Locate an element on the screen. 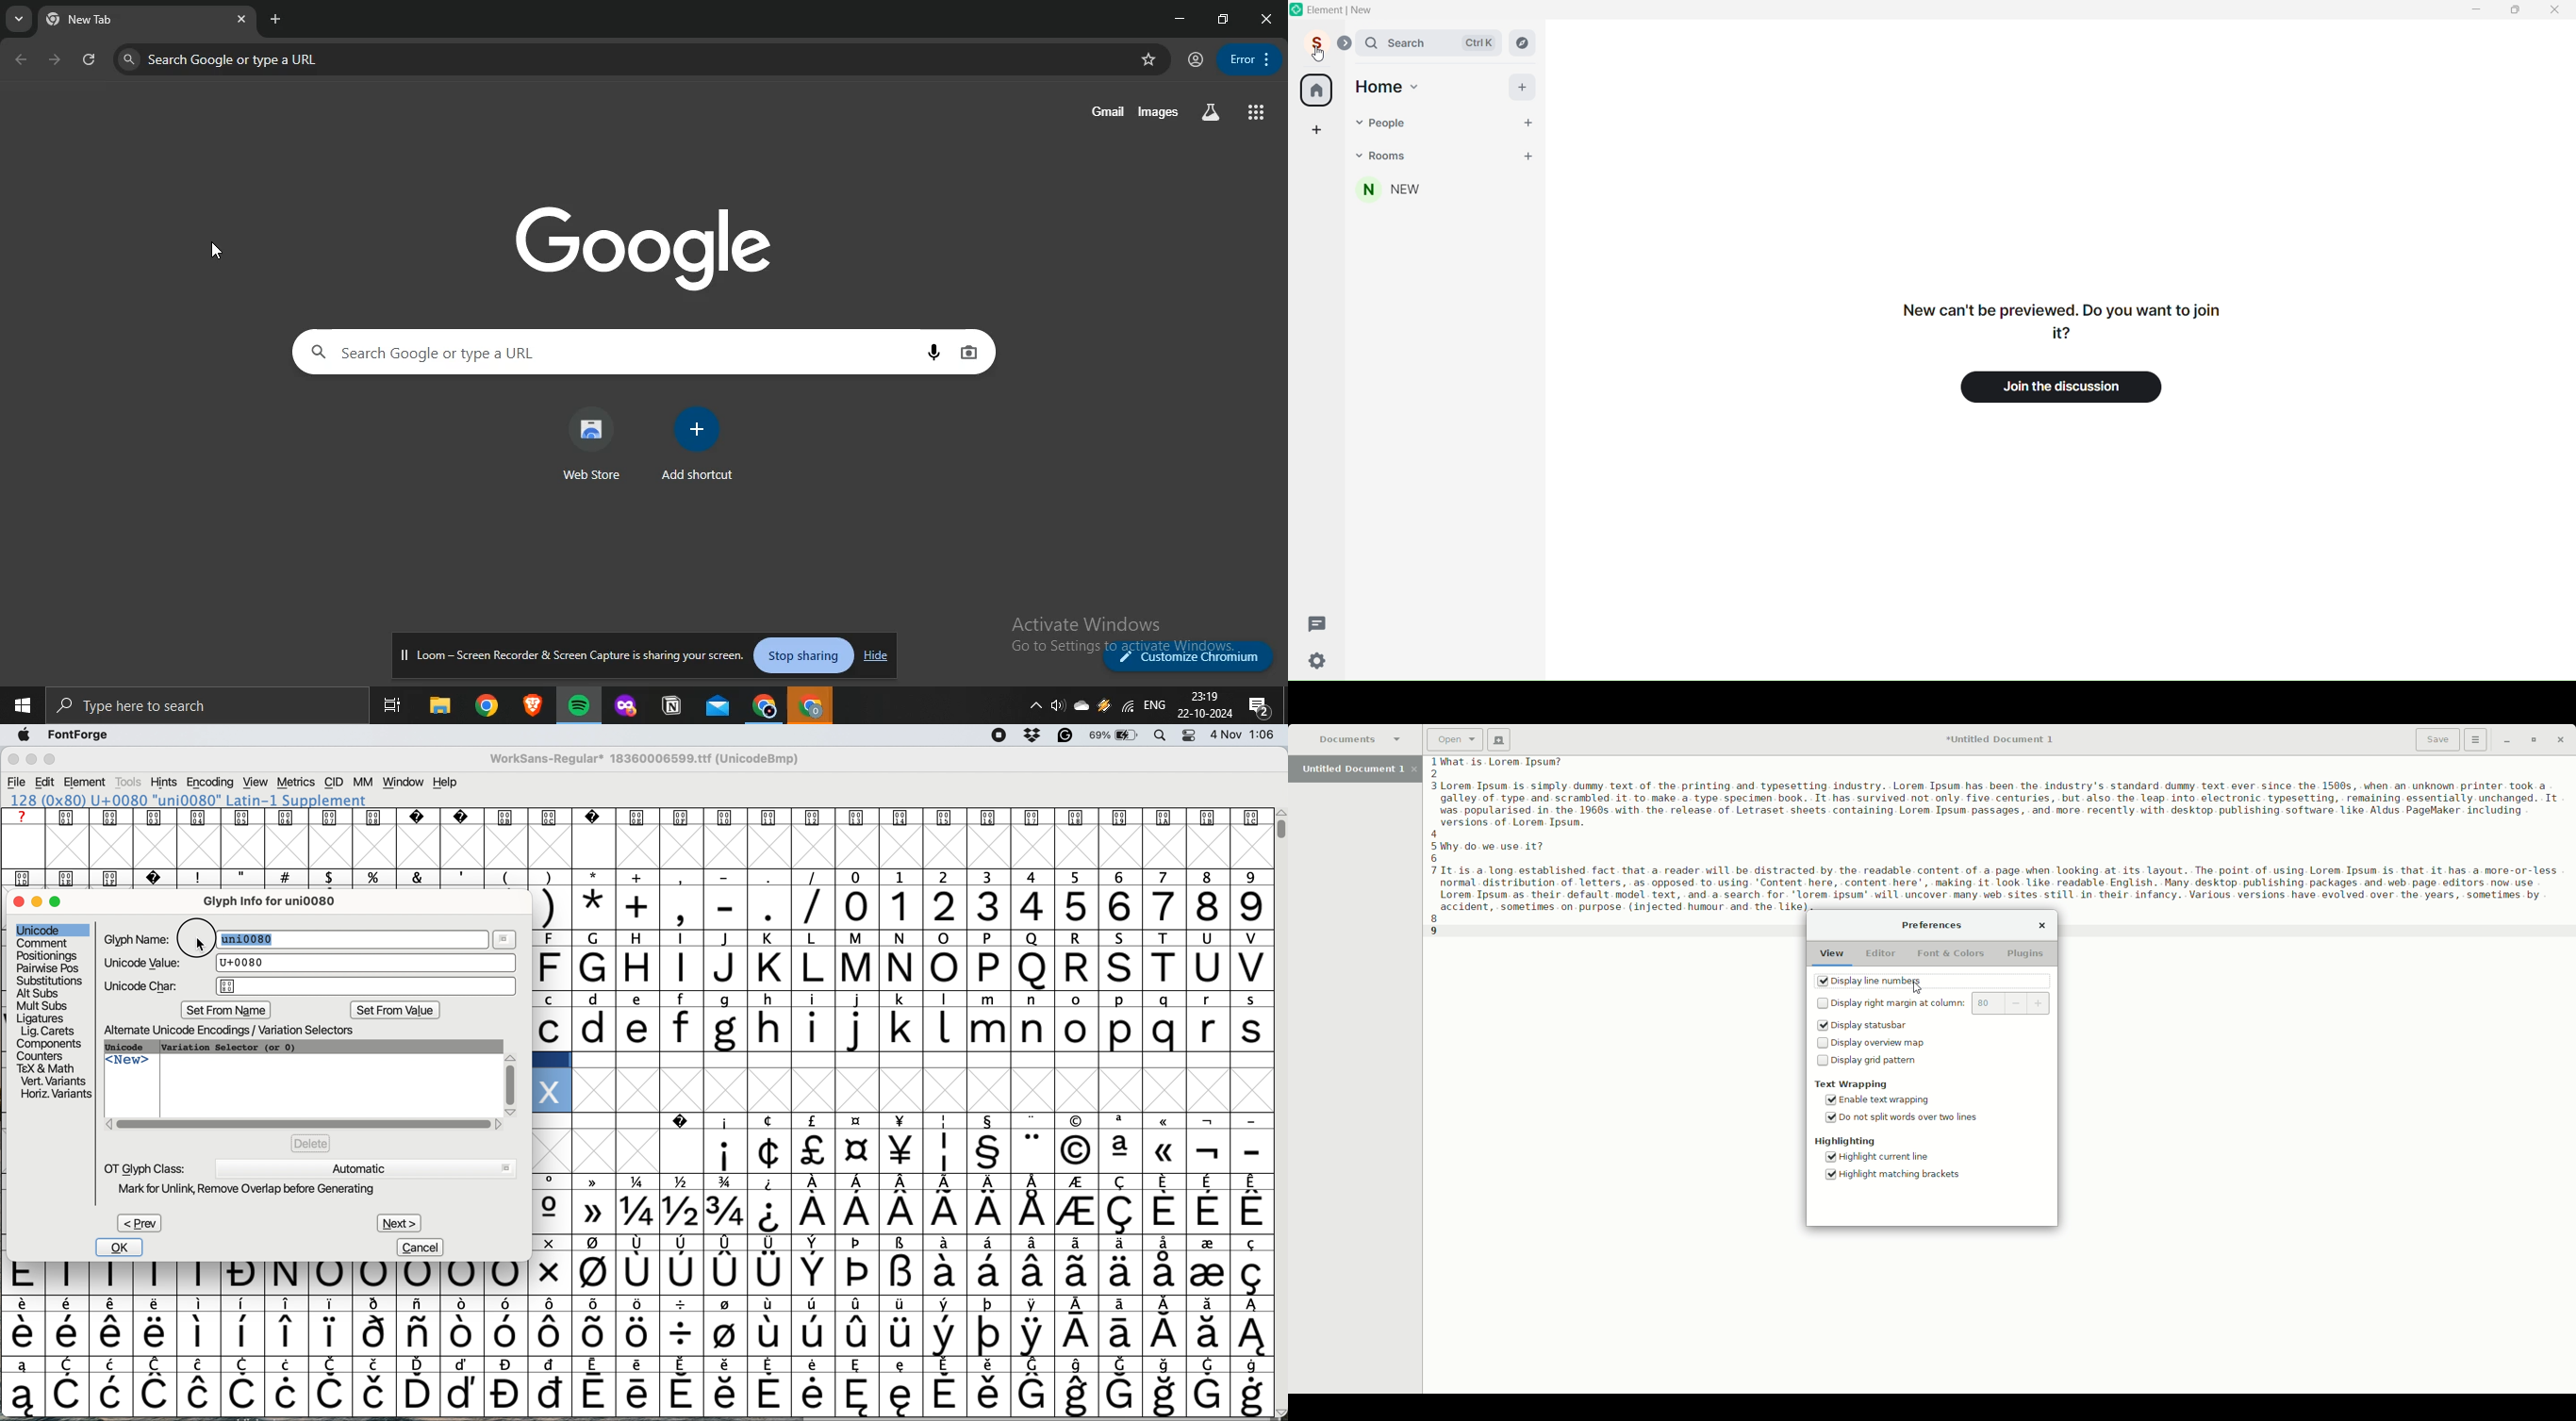 Image resolution: width=2576 pixels, height=1428 pixels. menu is located at coordinates (1247, 58).